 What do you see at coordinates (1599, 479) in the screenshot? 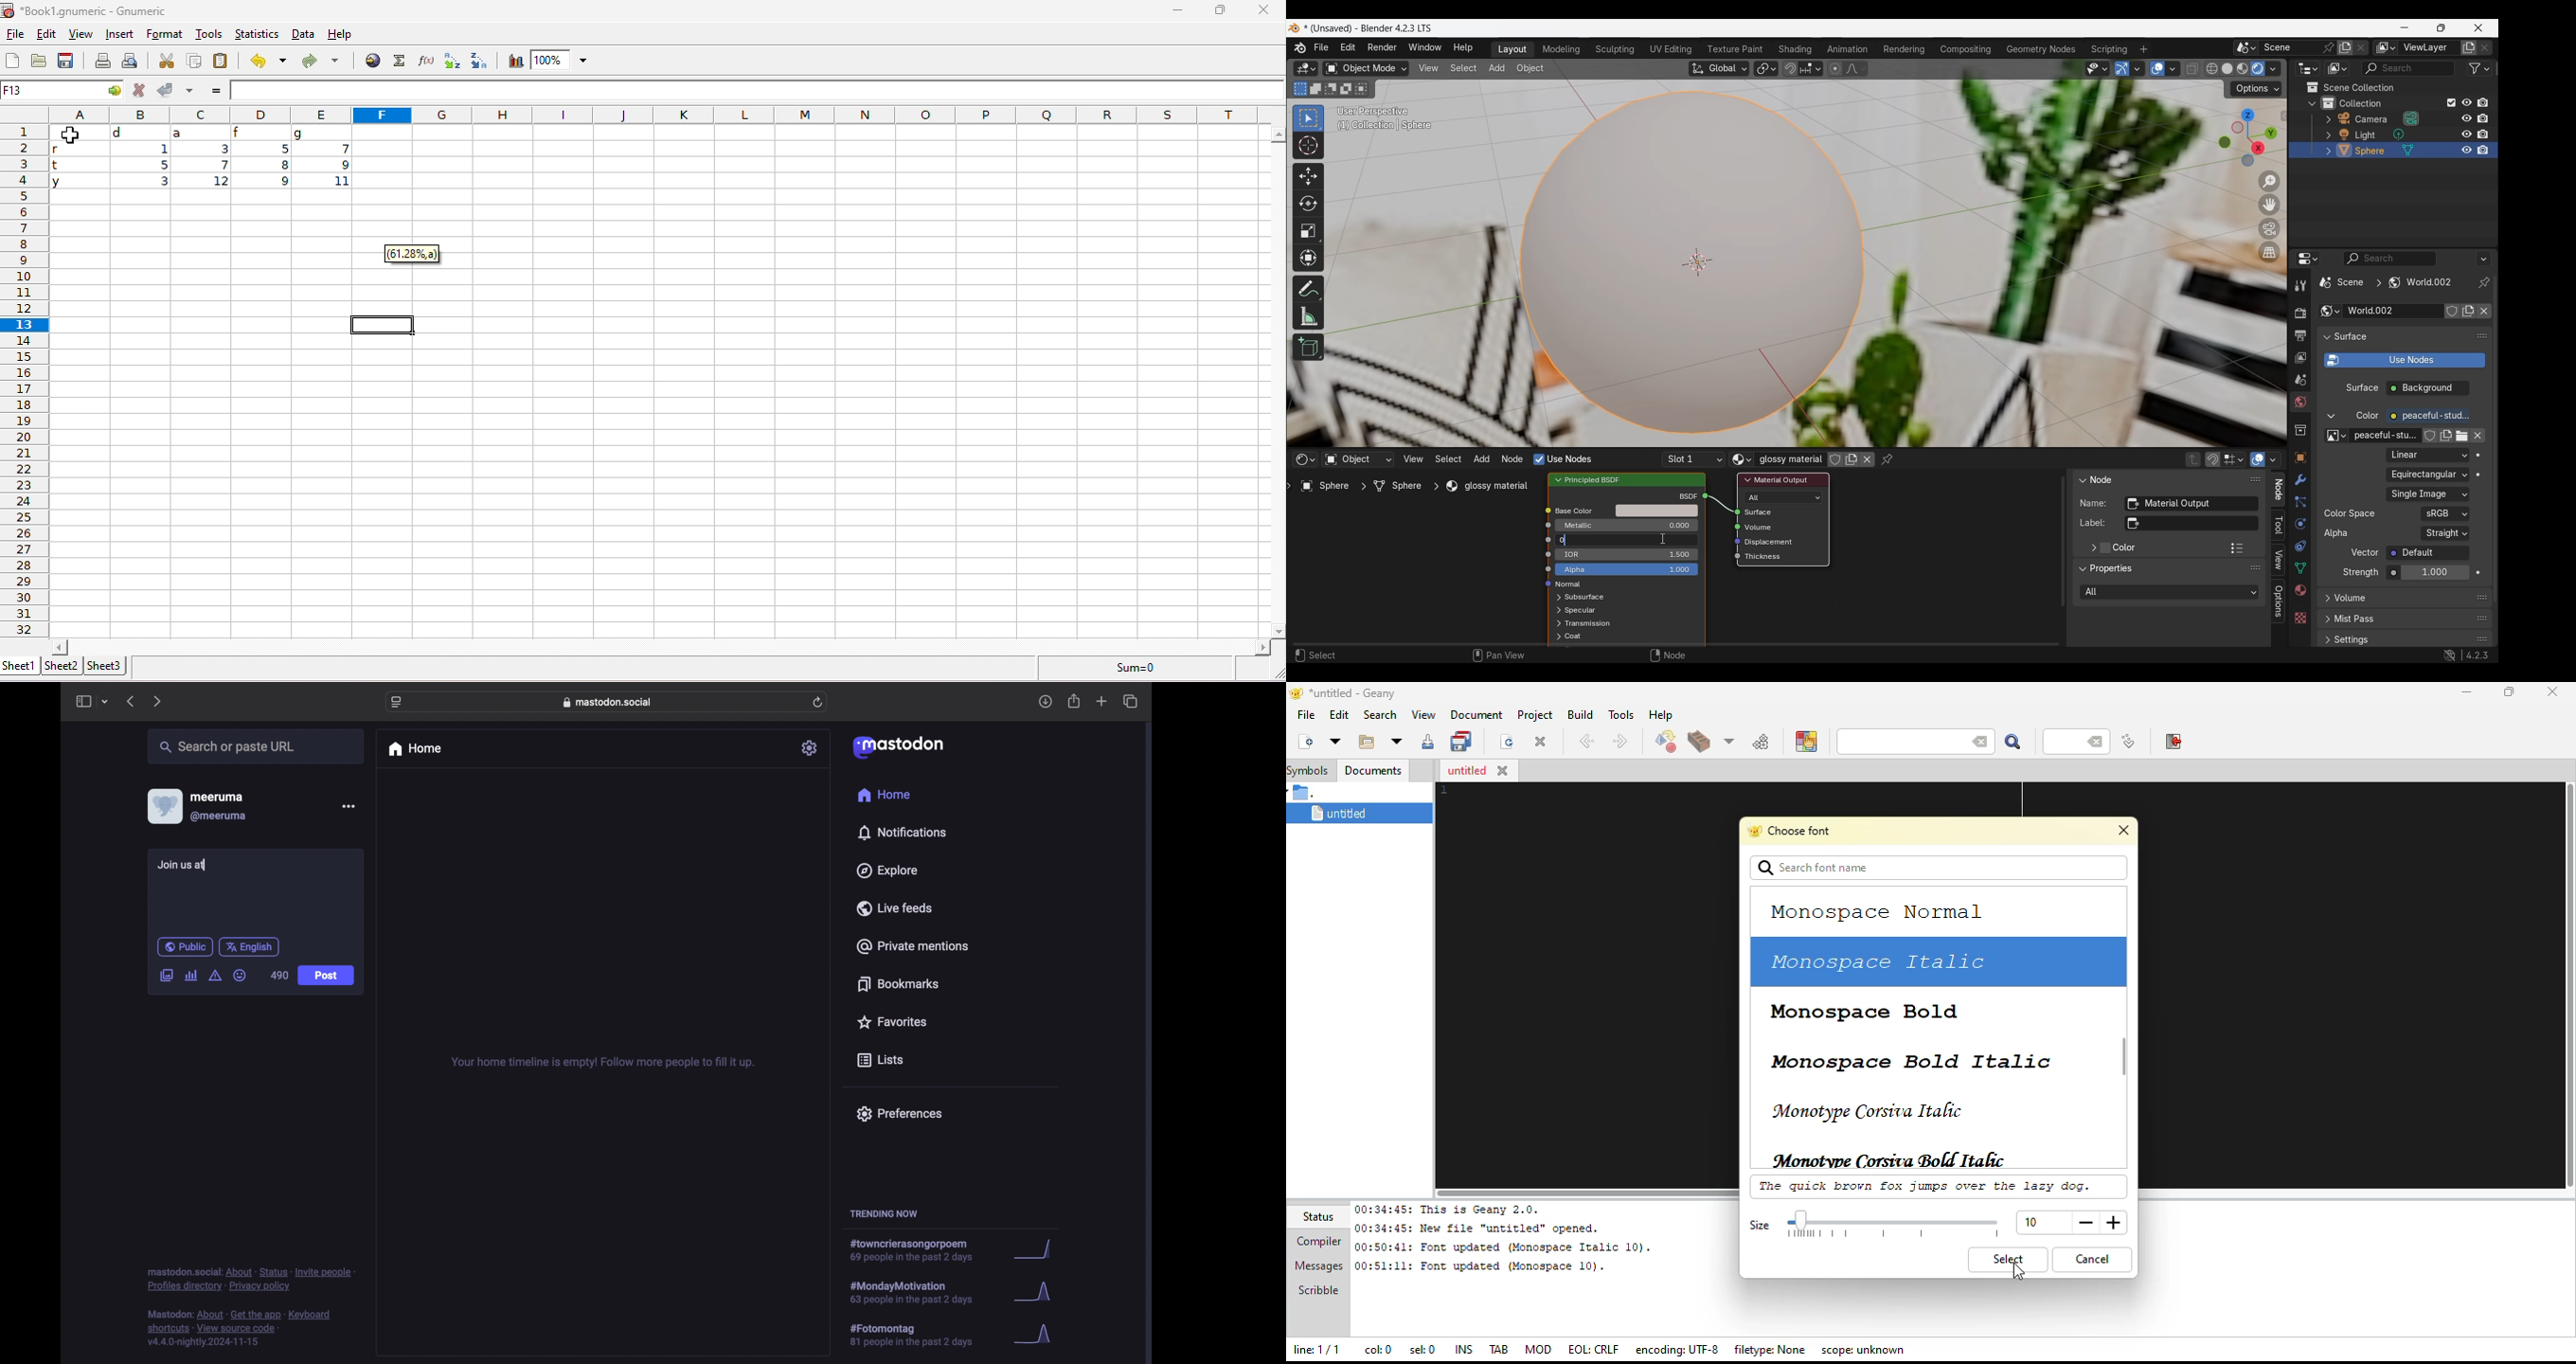
I see `Principled BSDF` at bounding box center [1599, 479].